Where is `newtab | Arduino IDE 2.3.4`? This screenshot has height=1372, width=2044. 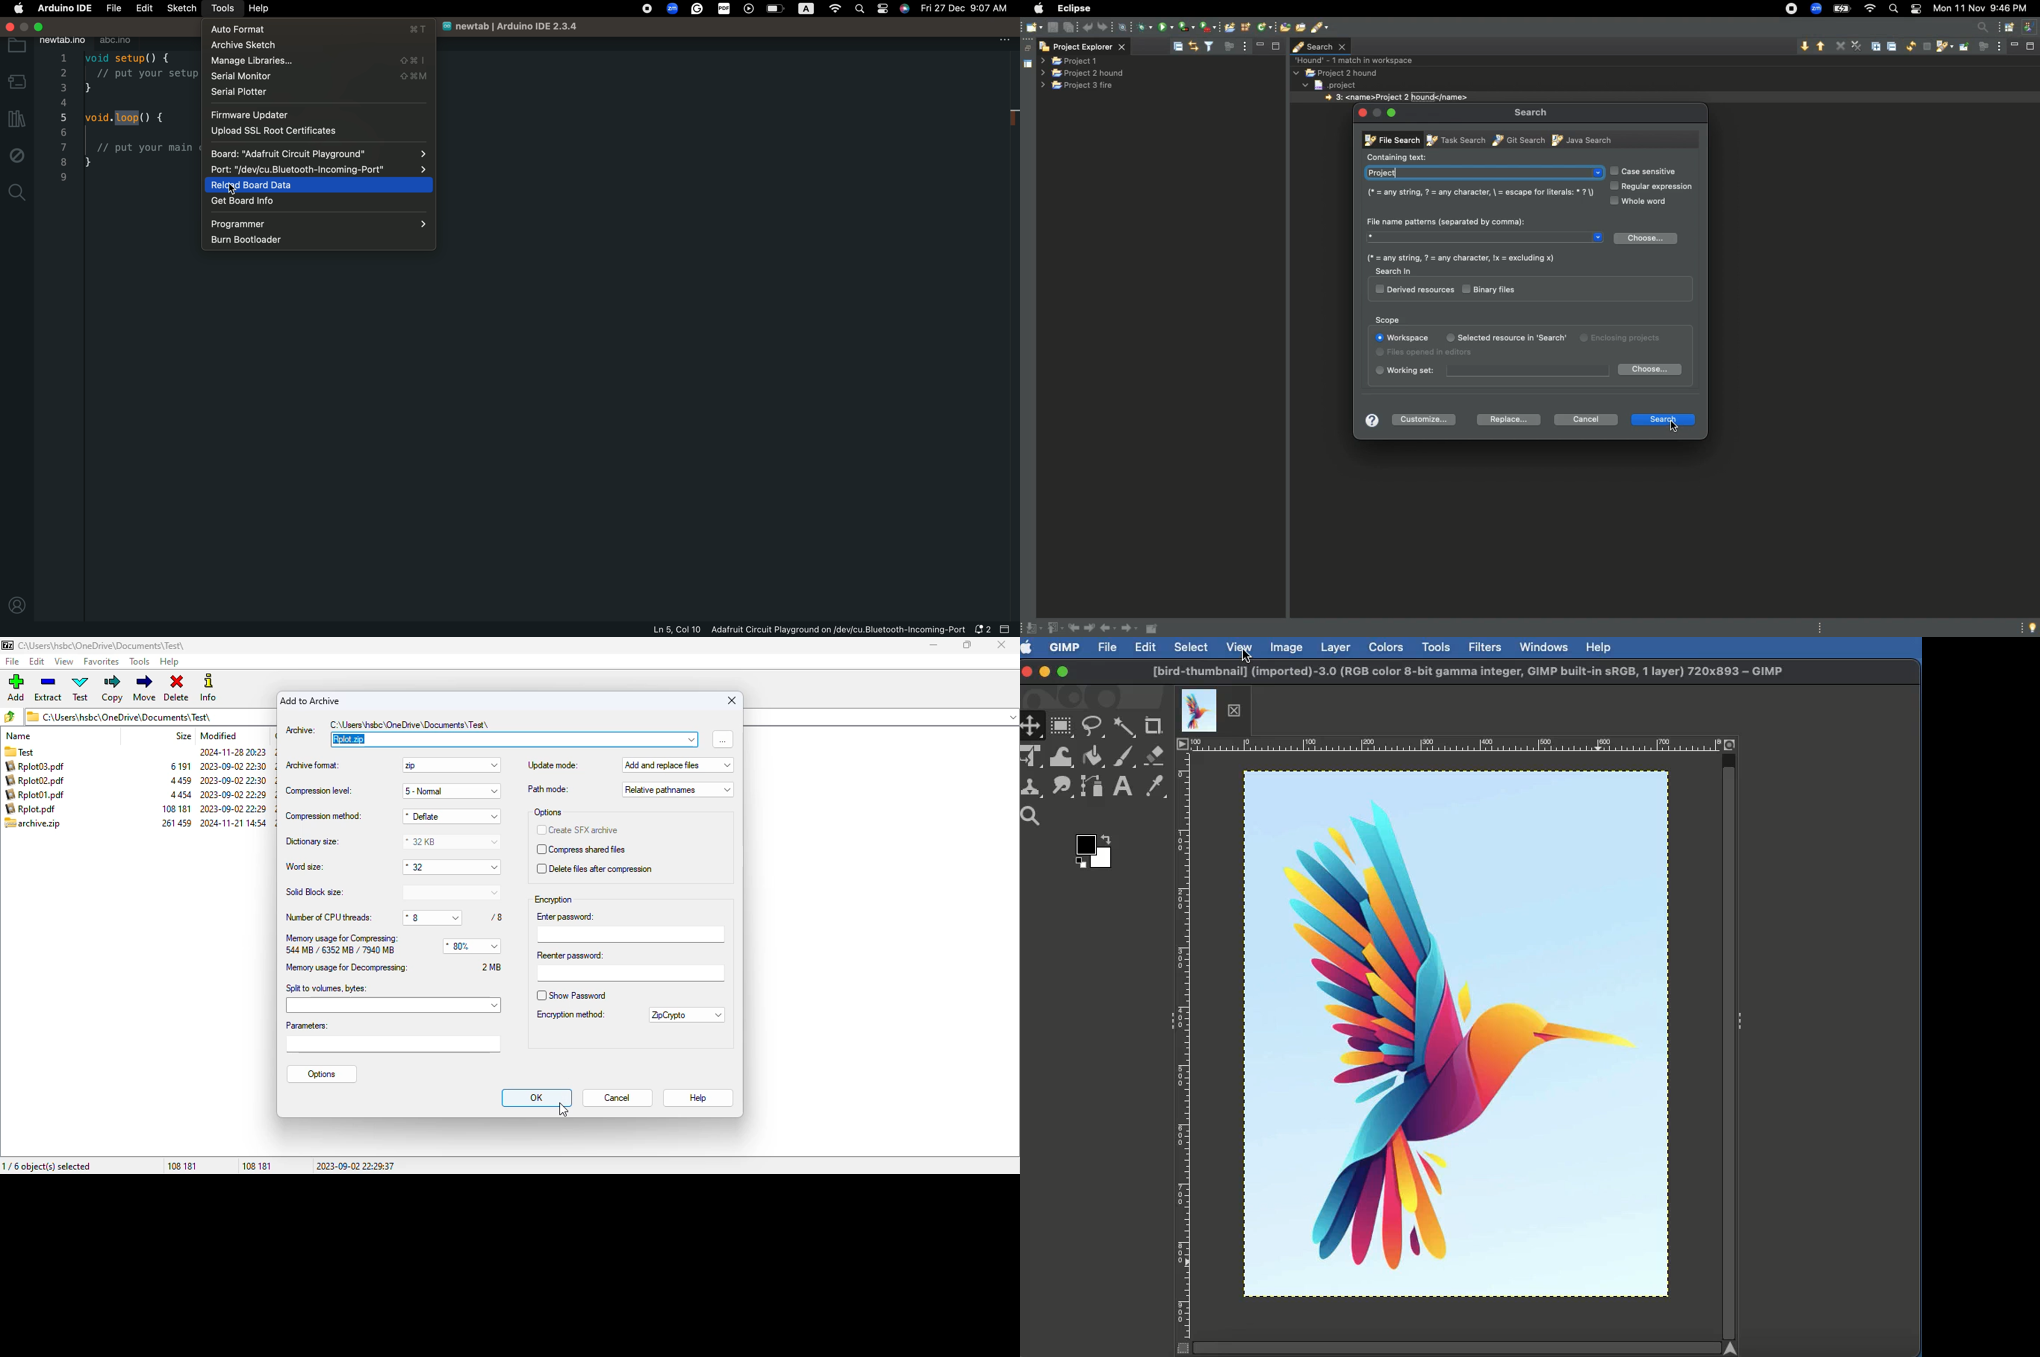 newtab | Arduino IDE 2.3.4 is located at coordinates (526, 27).